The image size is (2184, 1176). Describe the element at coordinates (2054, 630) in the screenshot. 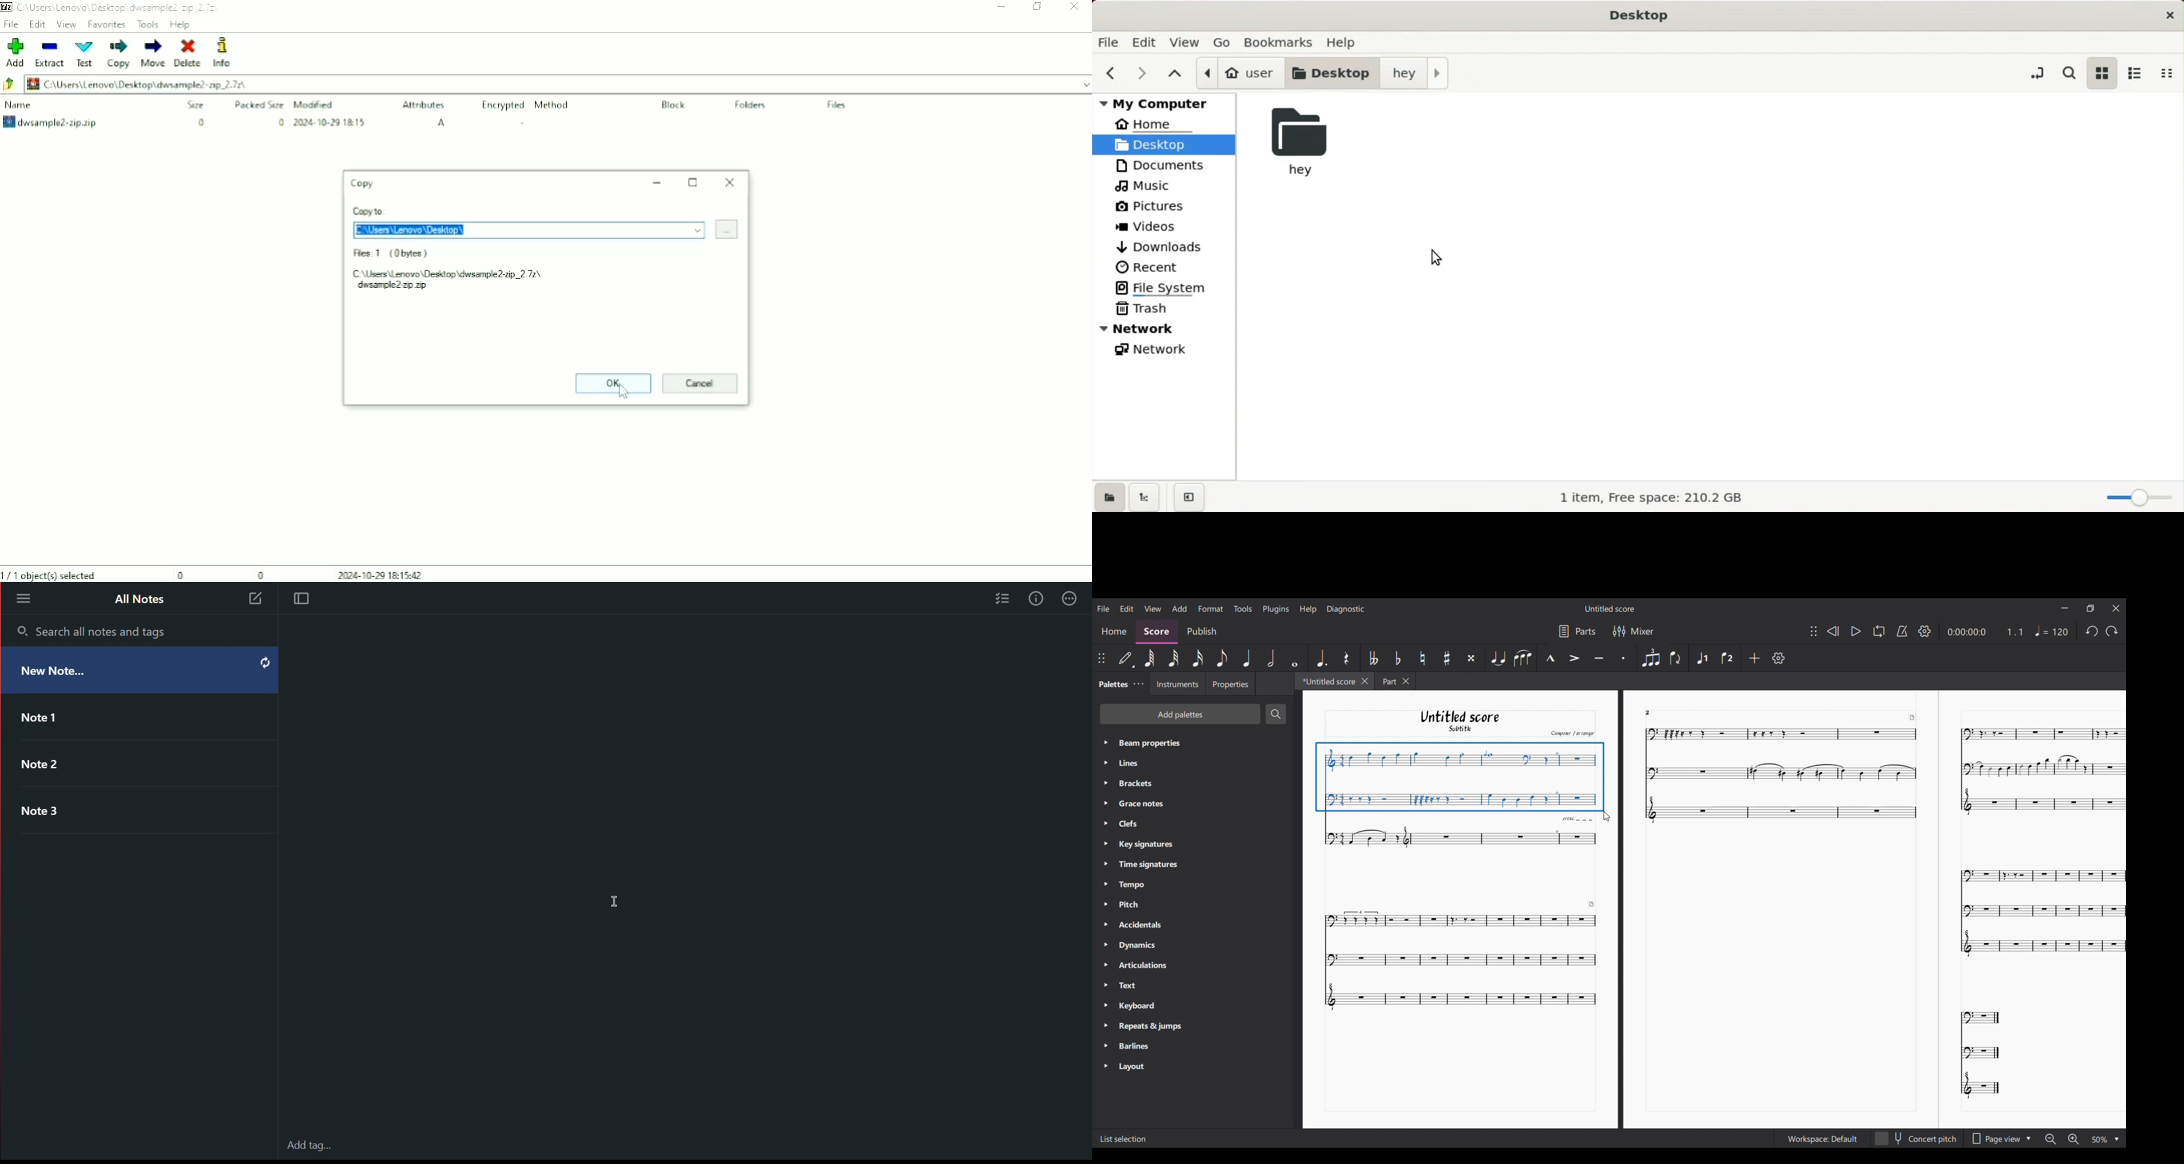

I see `Tempo` at that location.